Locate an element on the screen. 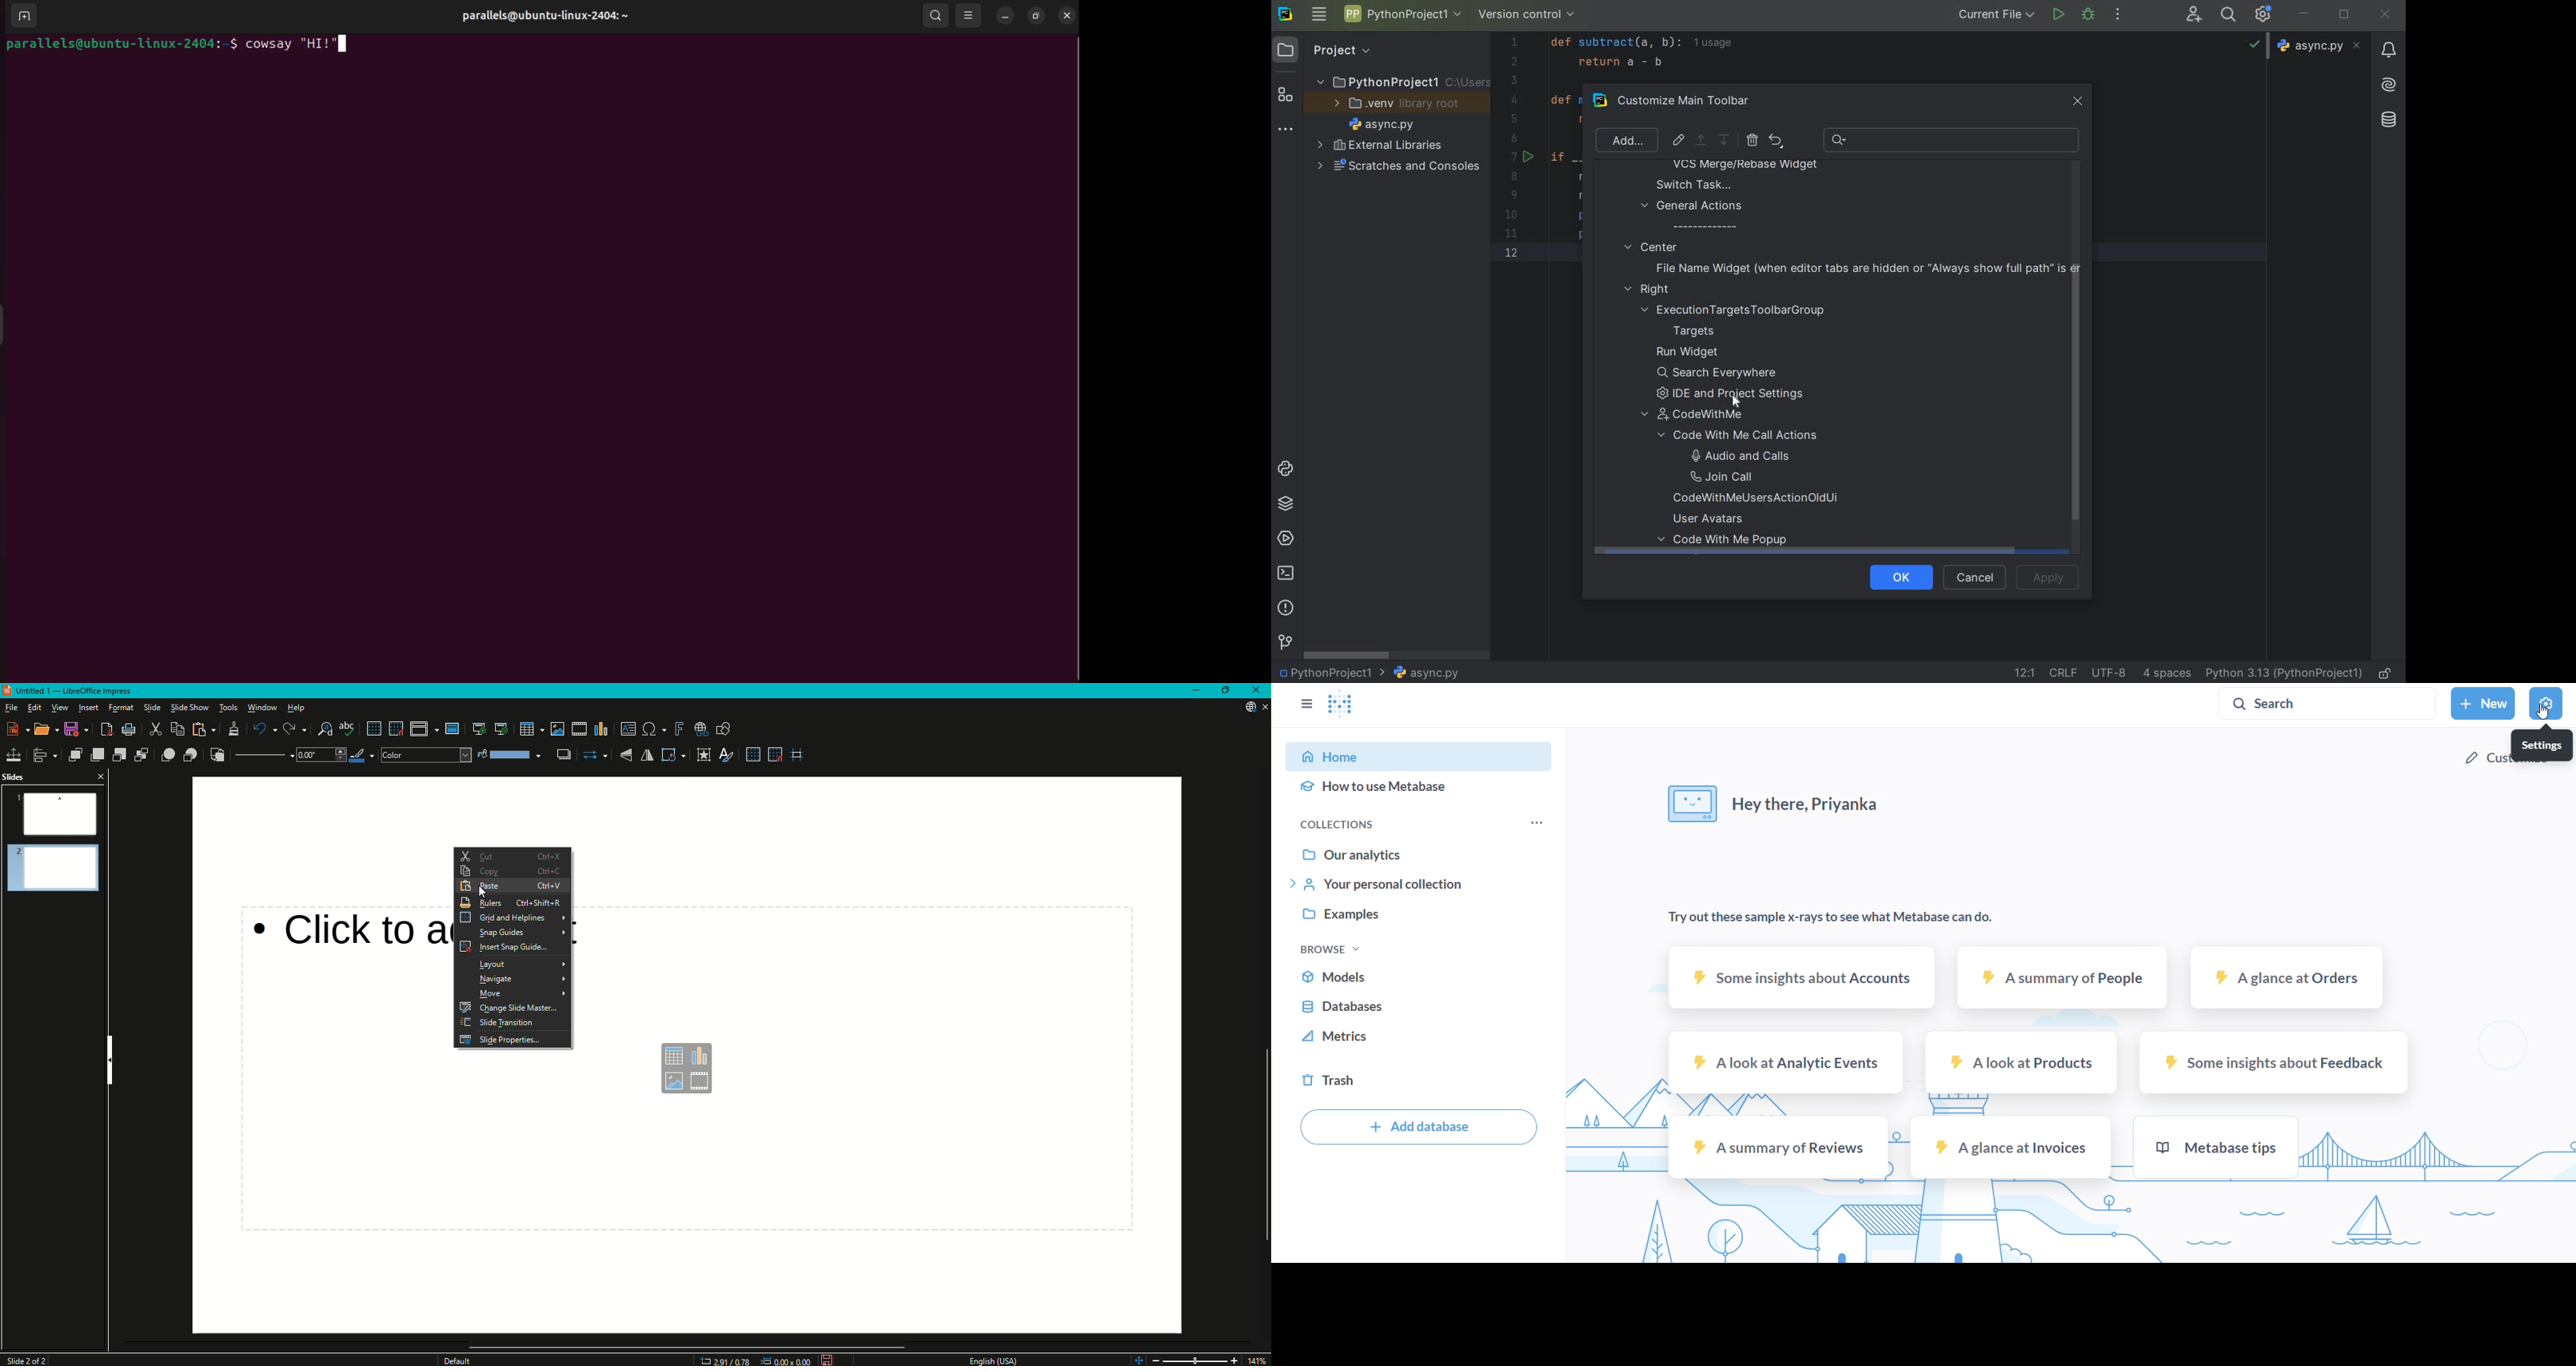  Reverse is located at coordinates (216, 757).